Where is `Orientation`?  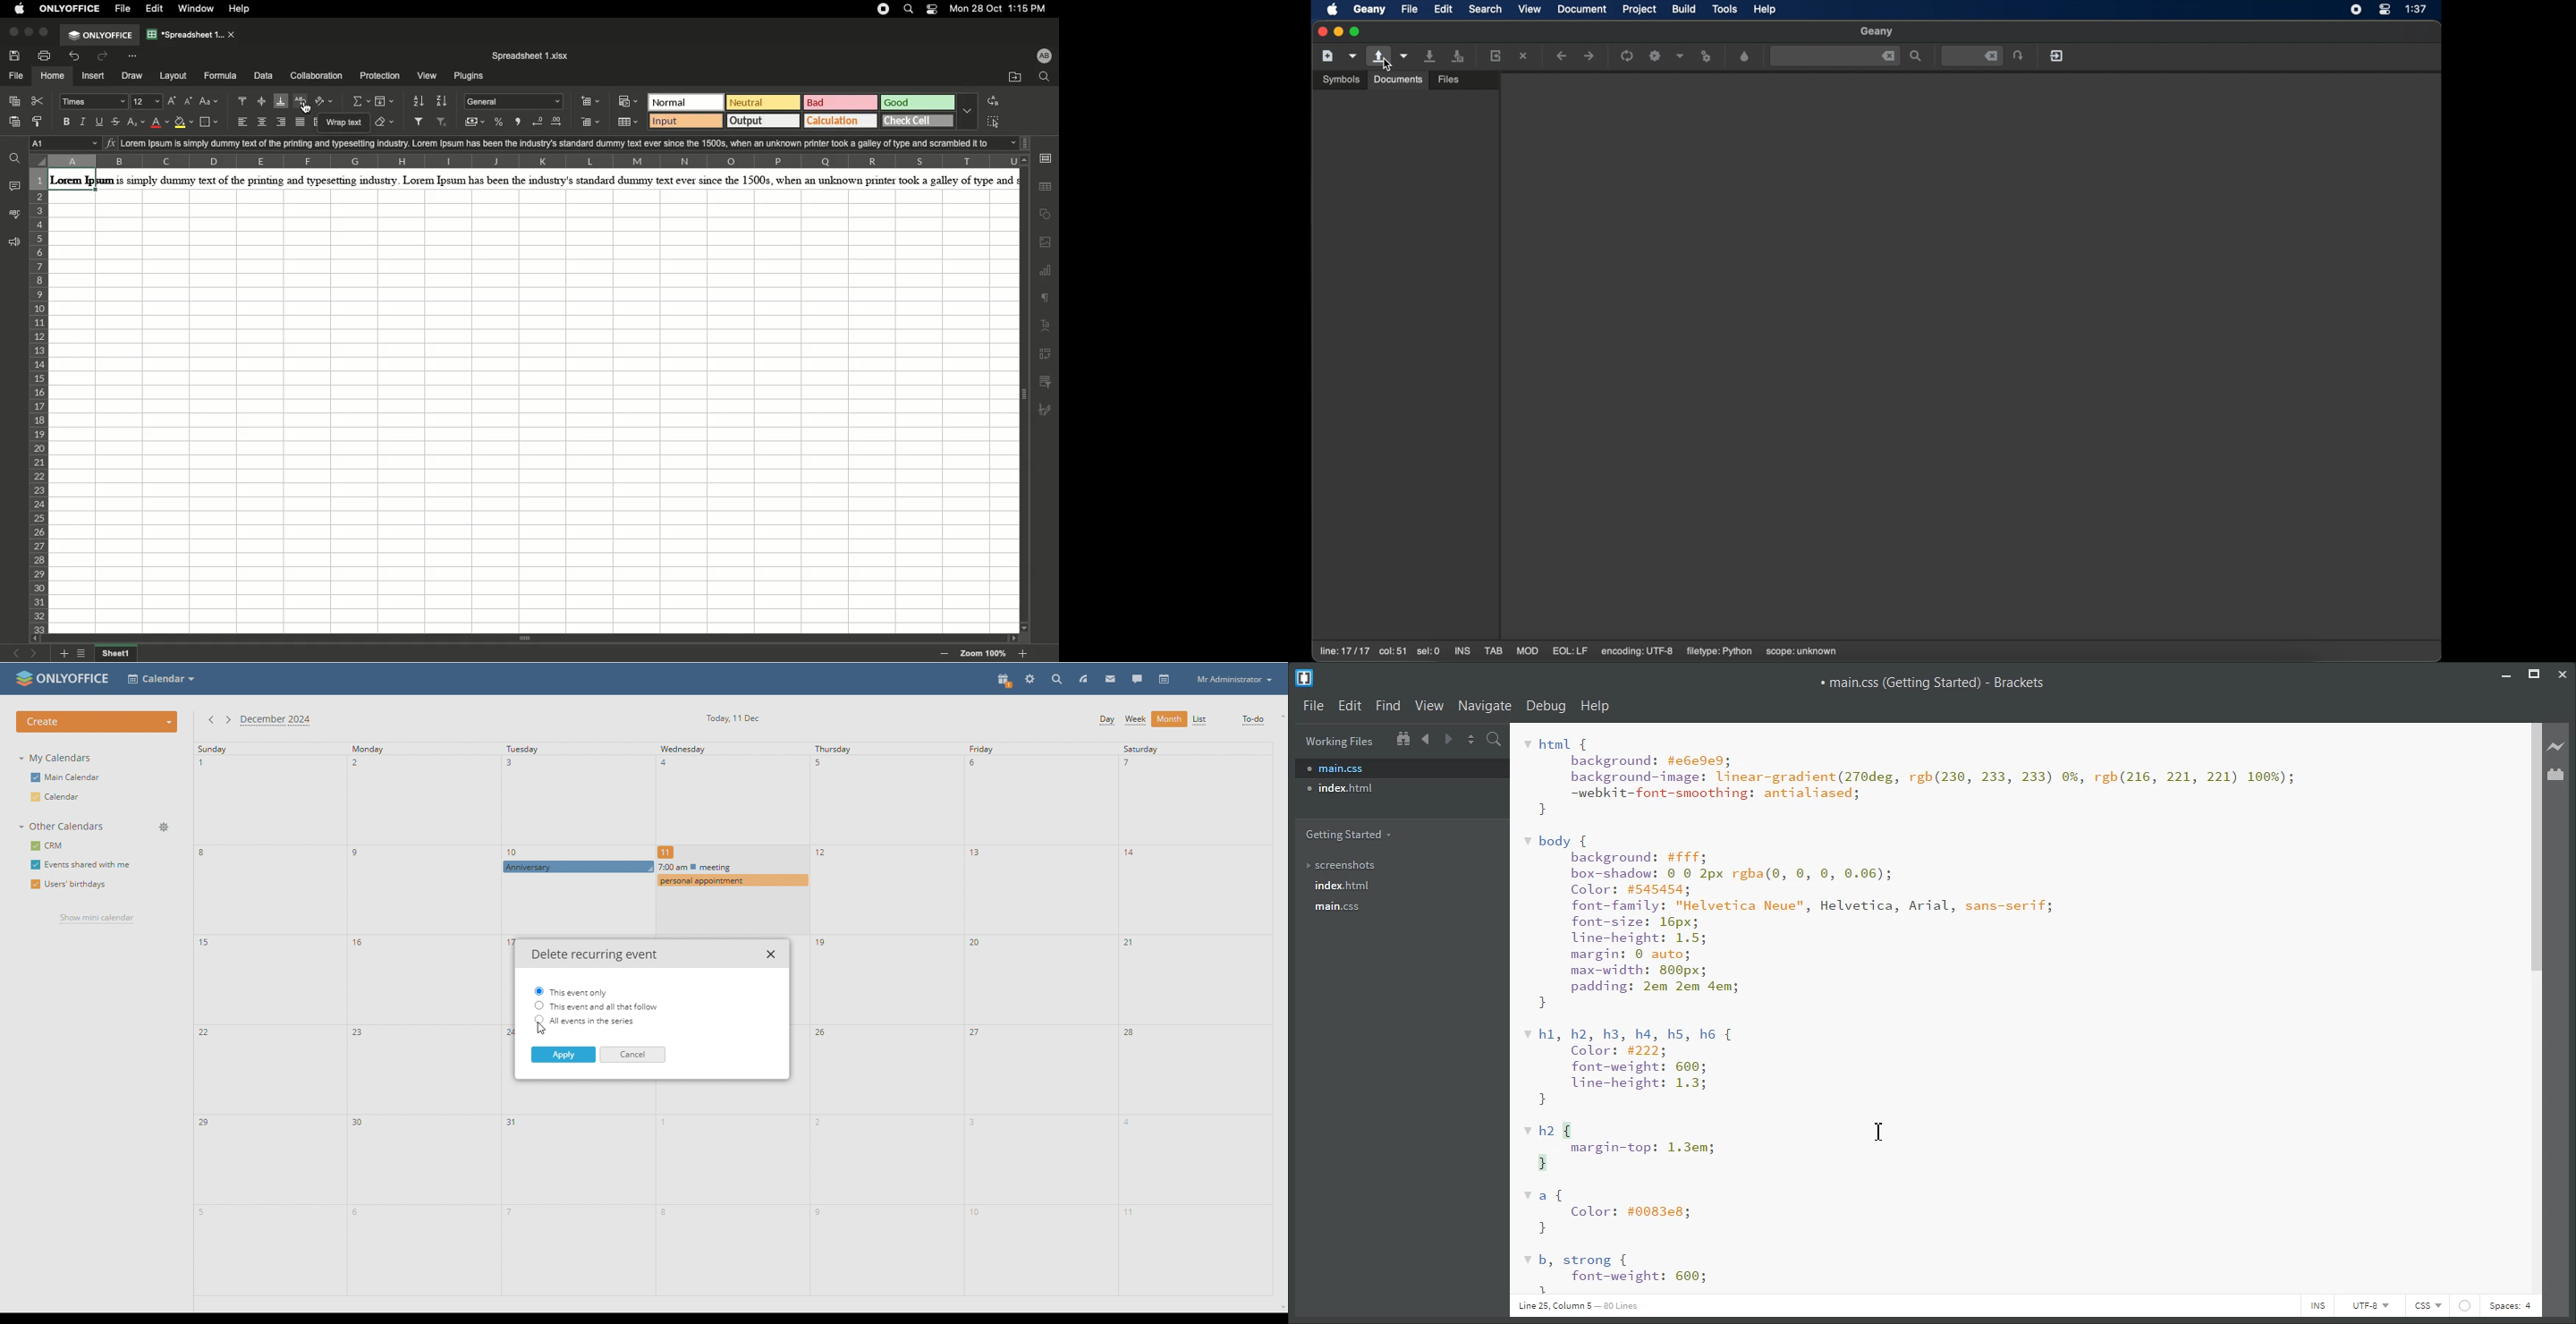
Orientation is located at coordinates (326, 102).